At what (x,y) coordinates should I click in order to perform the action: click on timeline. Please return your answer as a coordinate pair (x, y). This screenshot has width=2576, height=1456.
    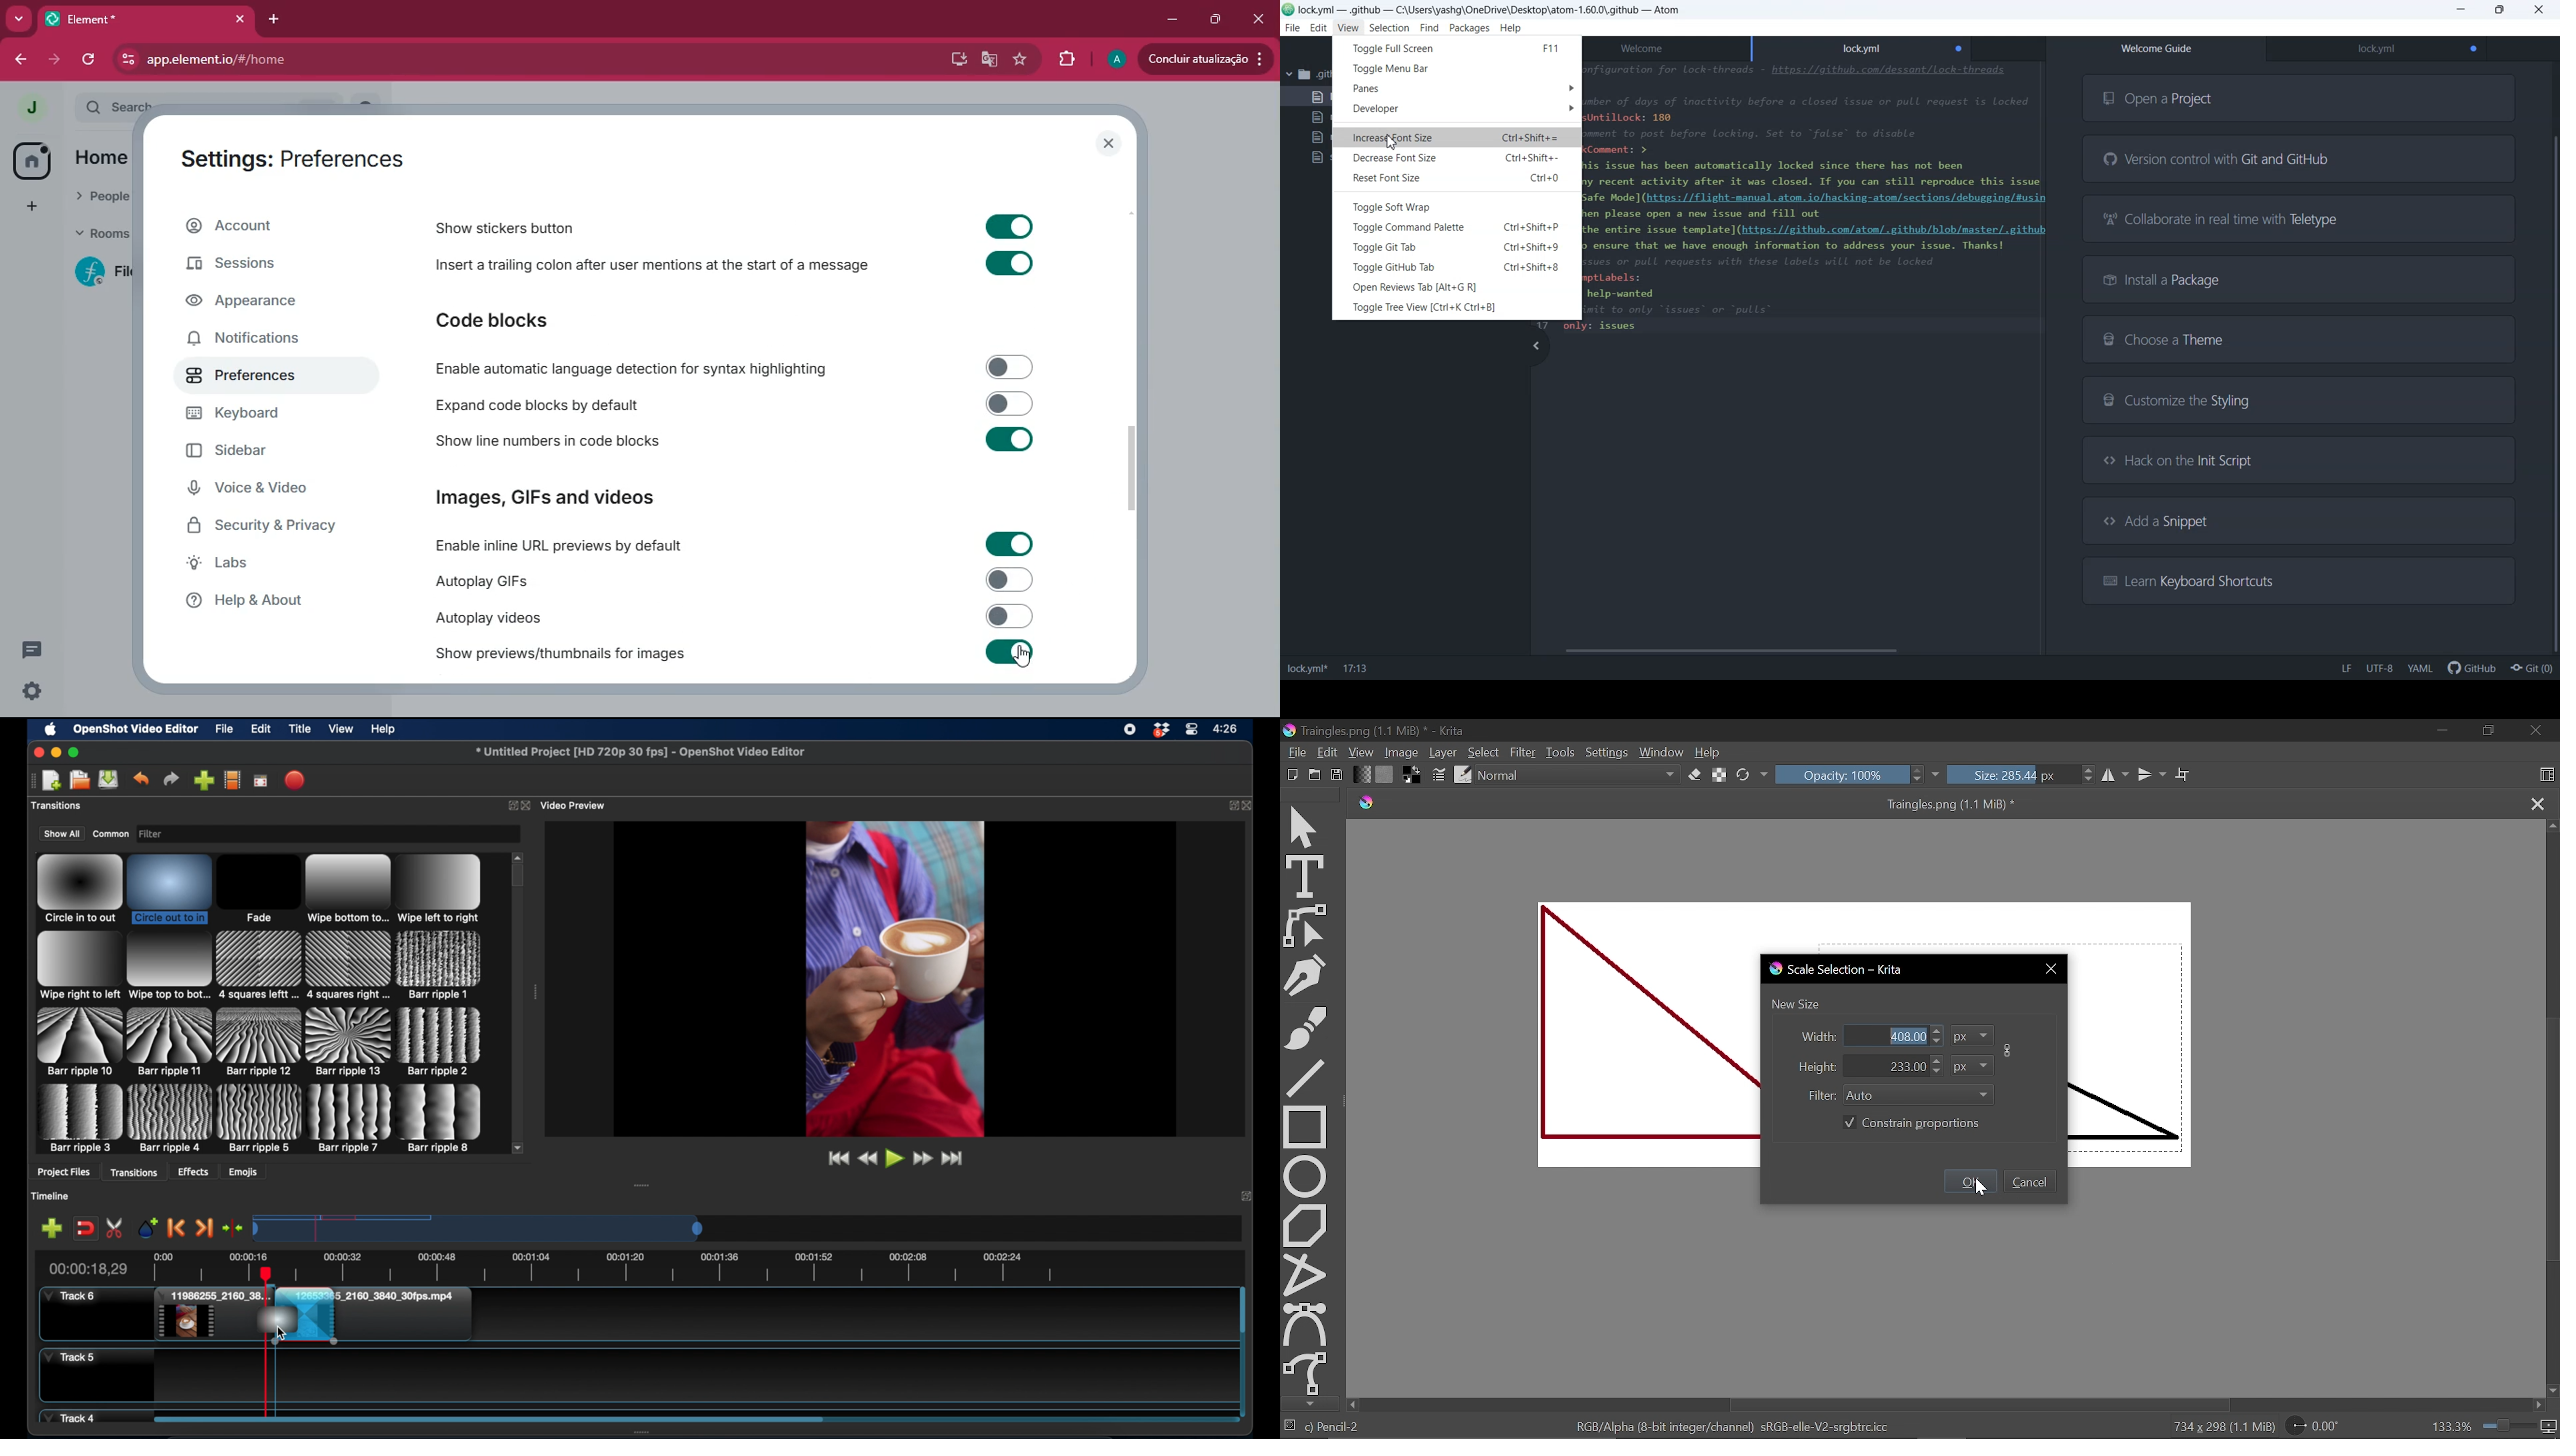
    Looking at the image, I should click on (660, 1265).